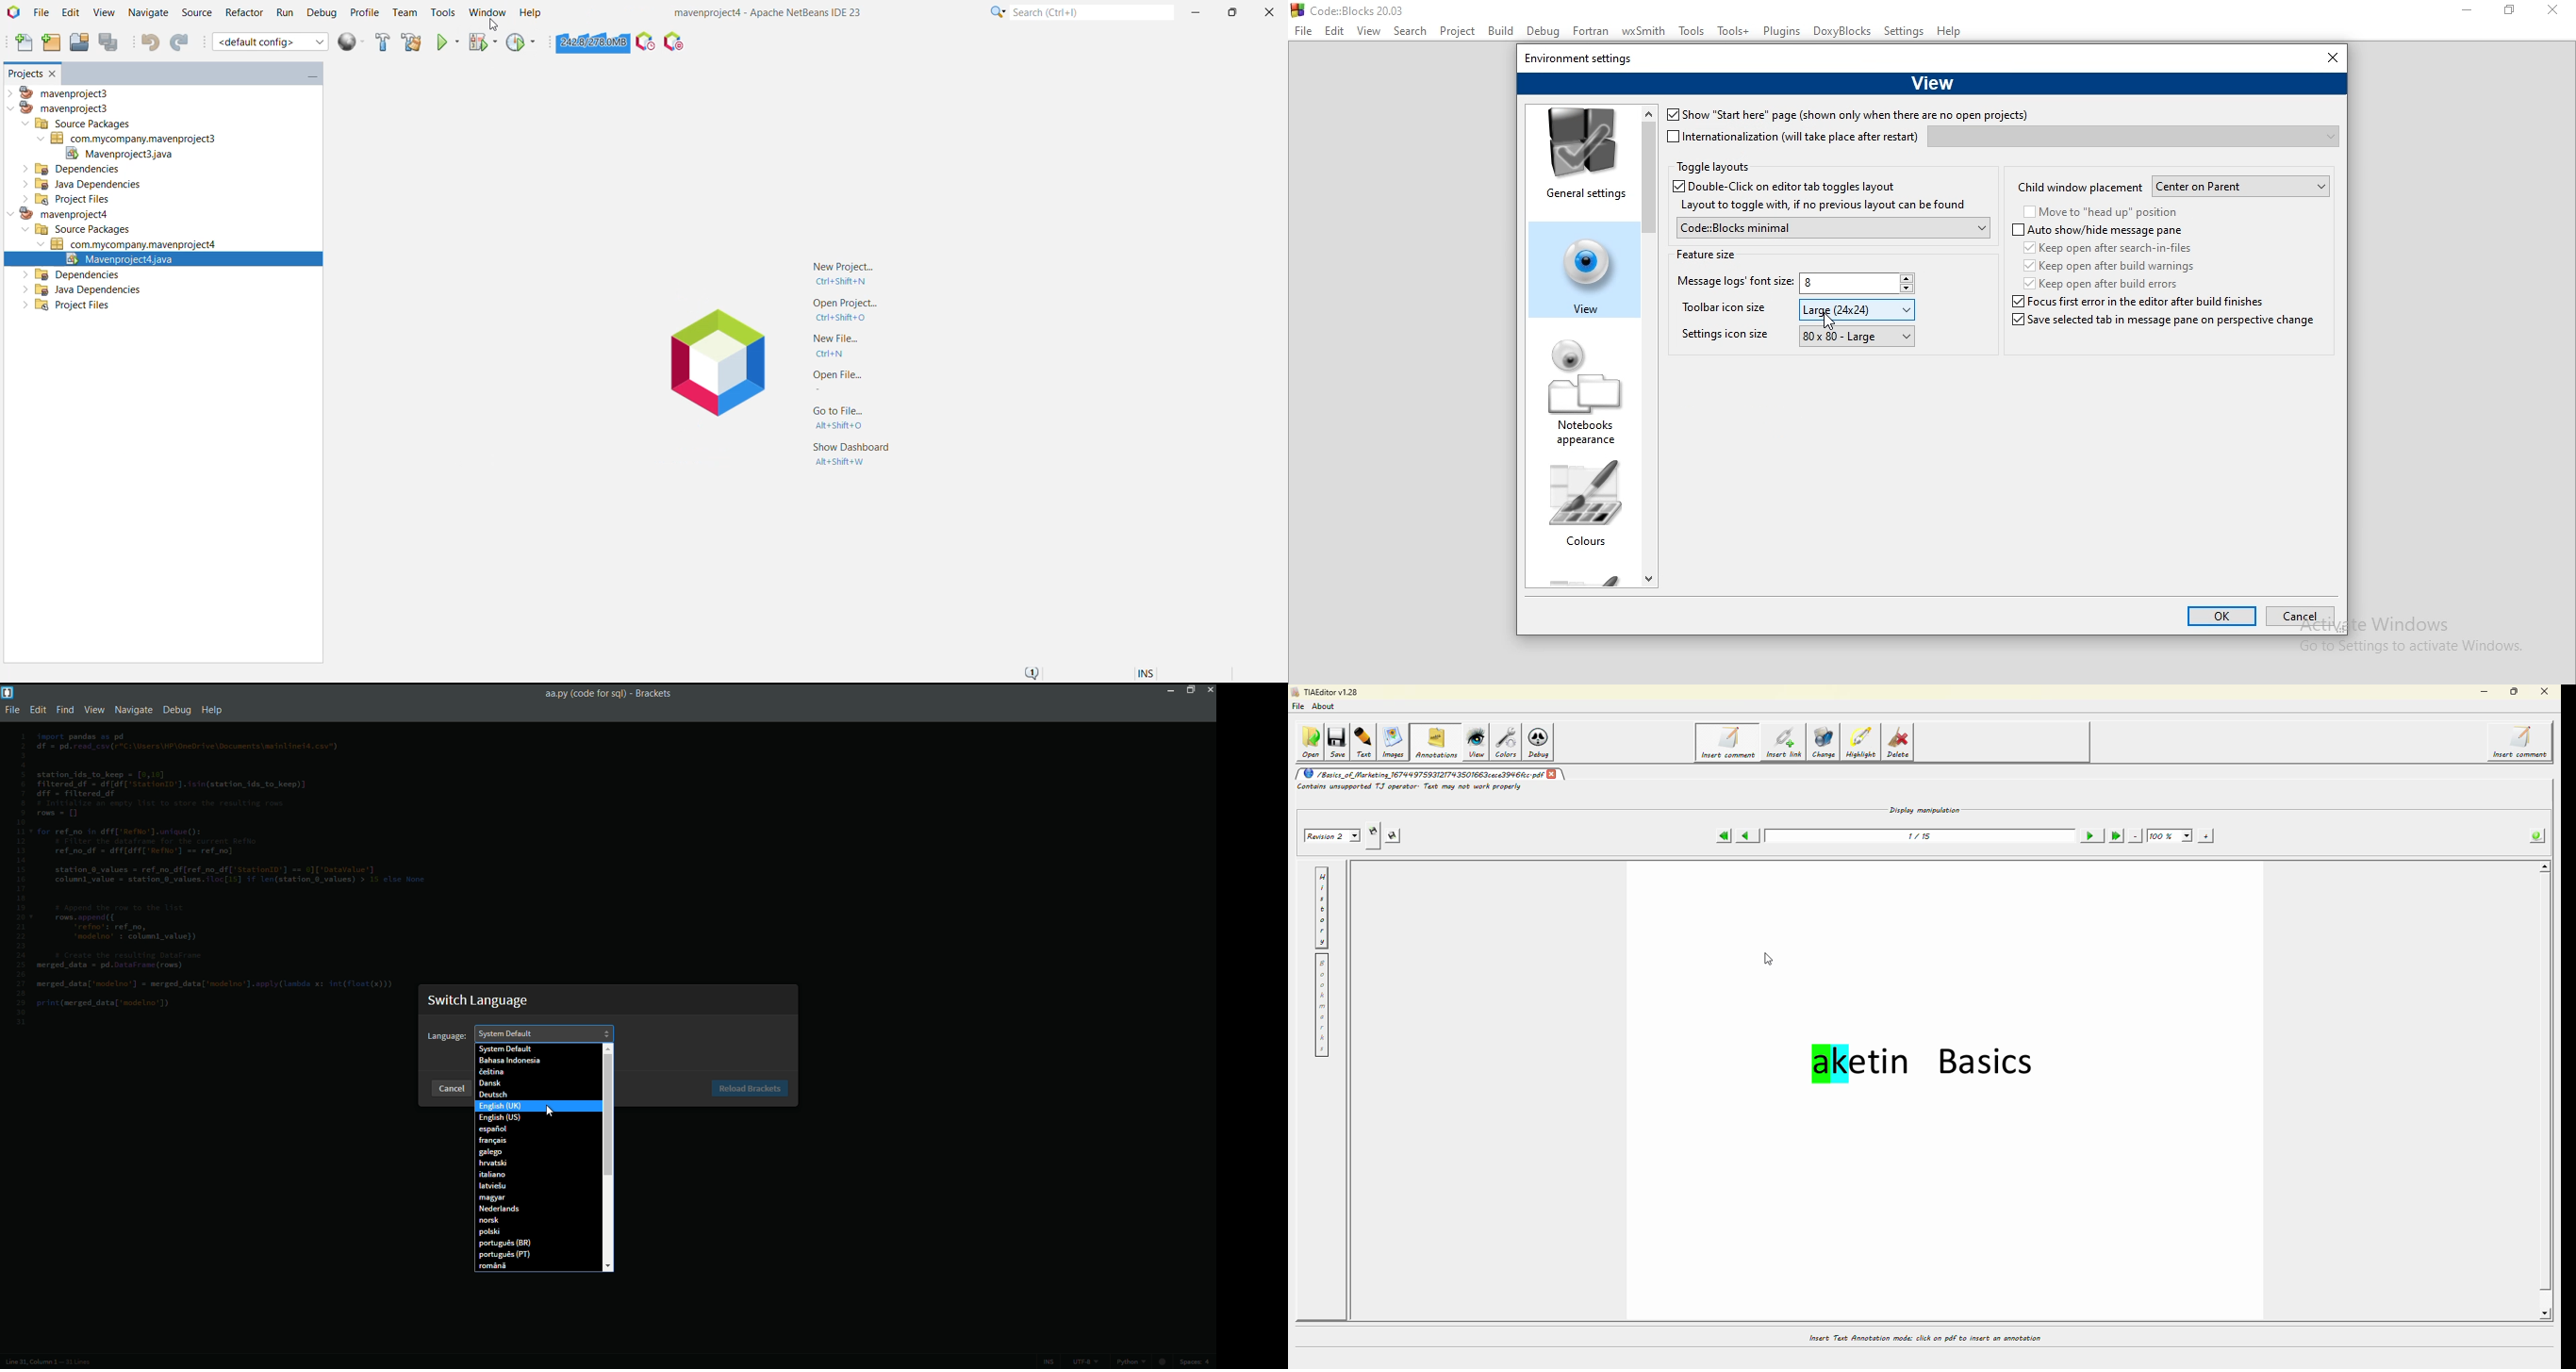  Describe the element at coordinates (505, 1245) in the screenshot. I see `language-17` at that location.